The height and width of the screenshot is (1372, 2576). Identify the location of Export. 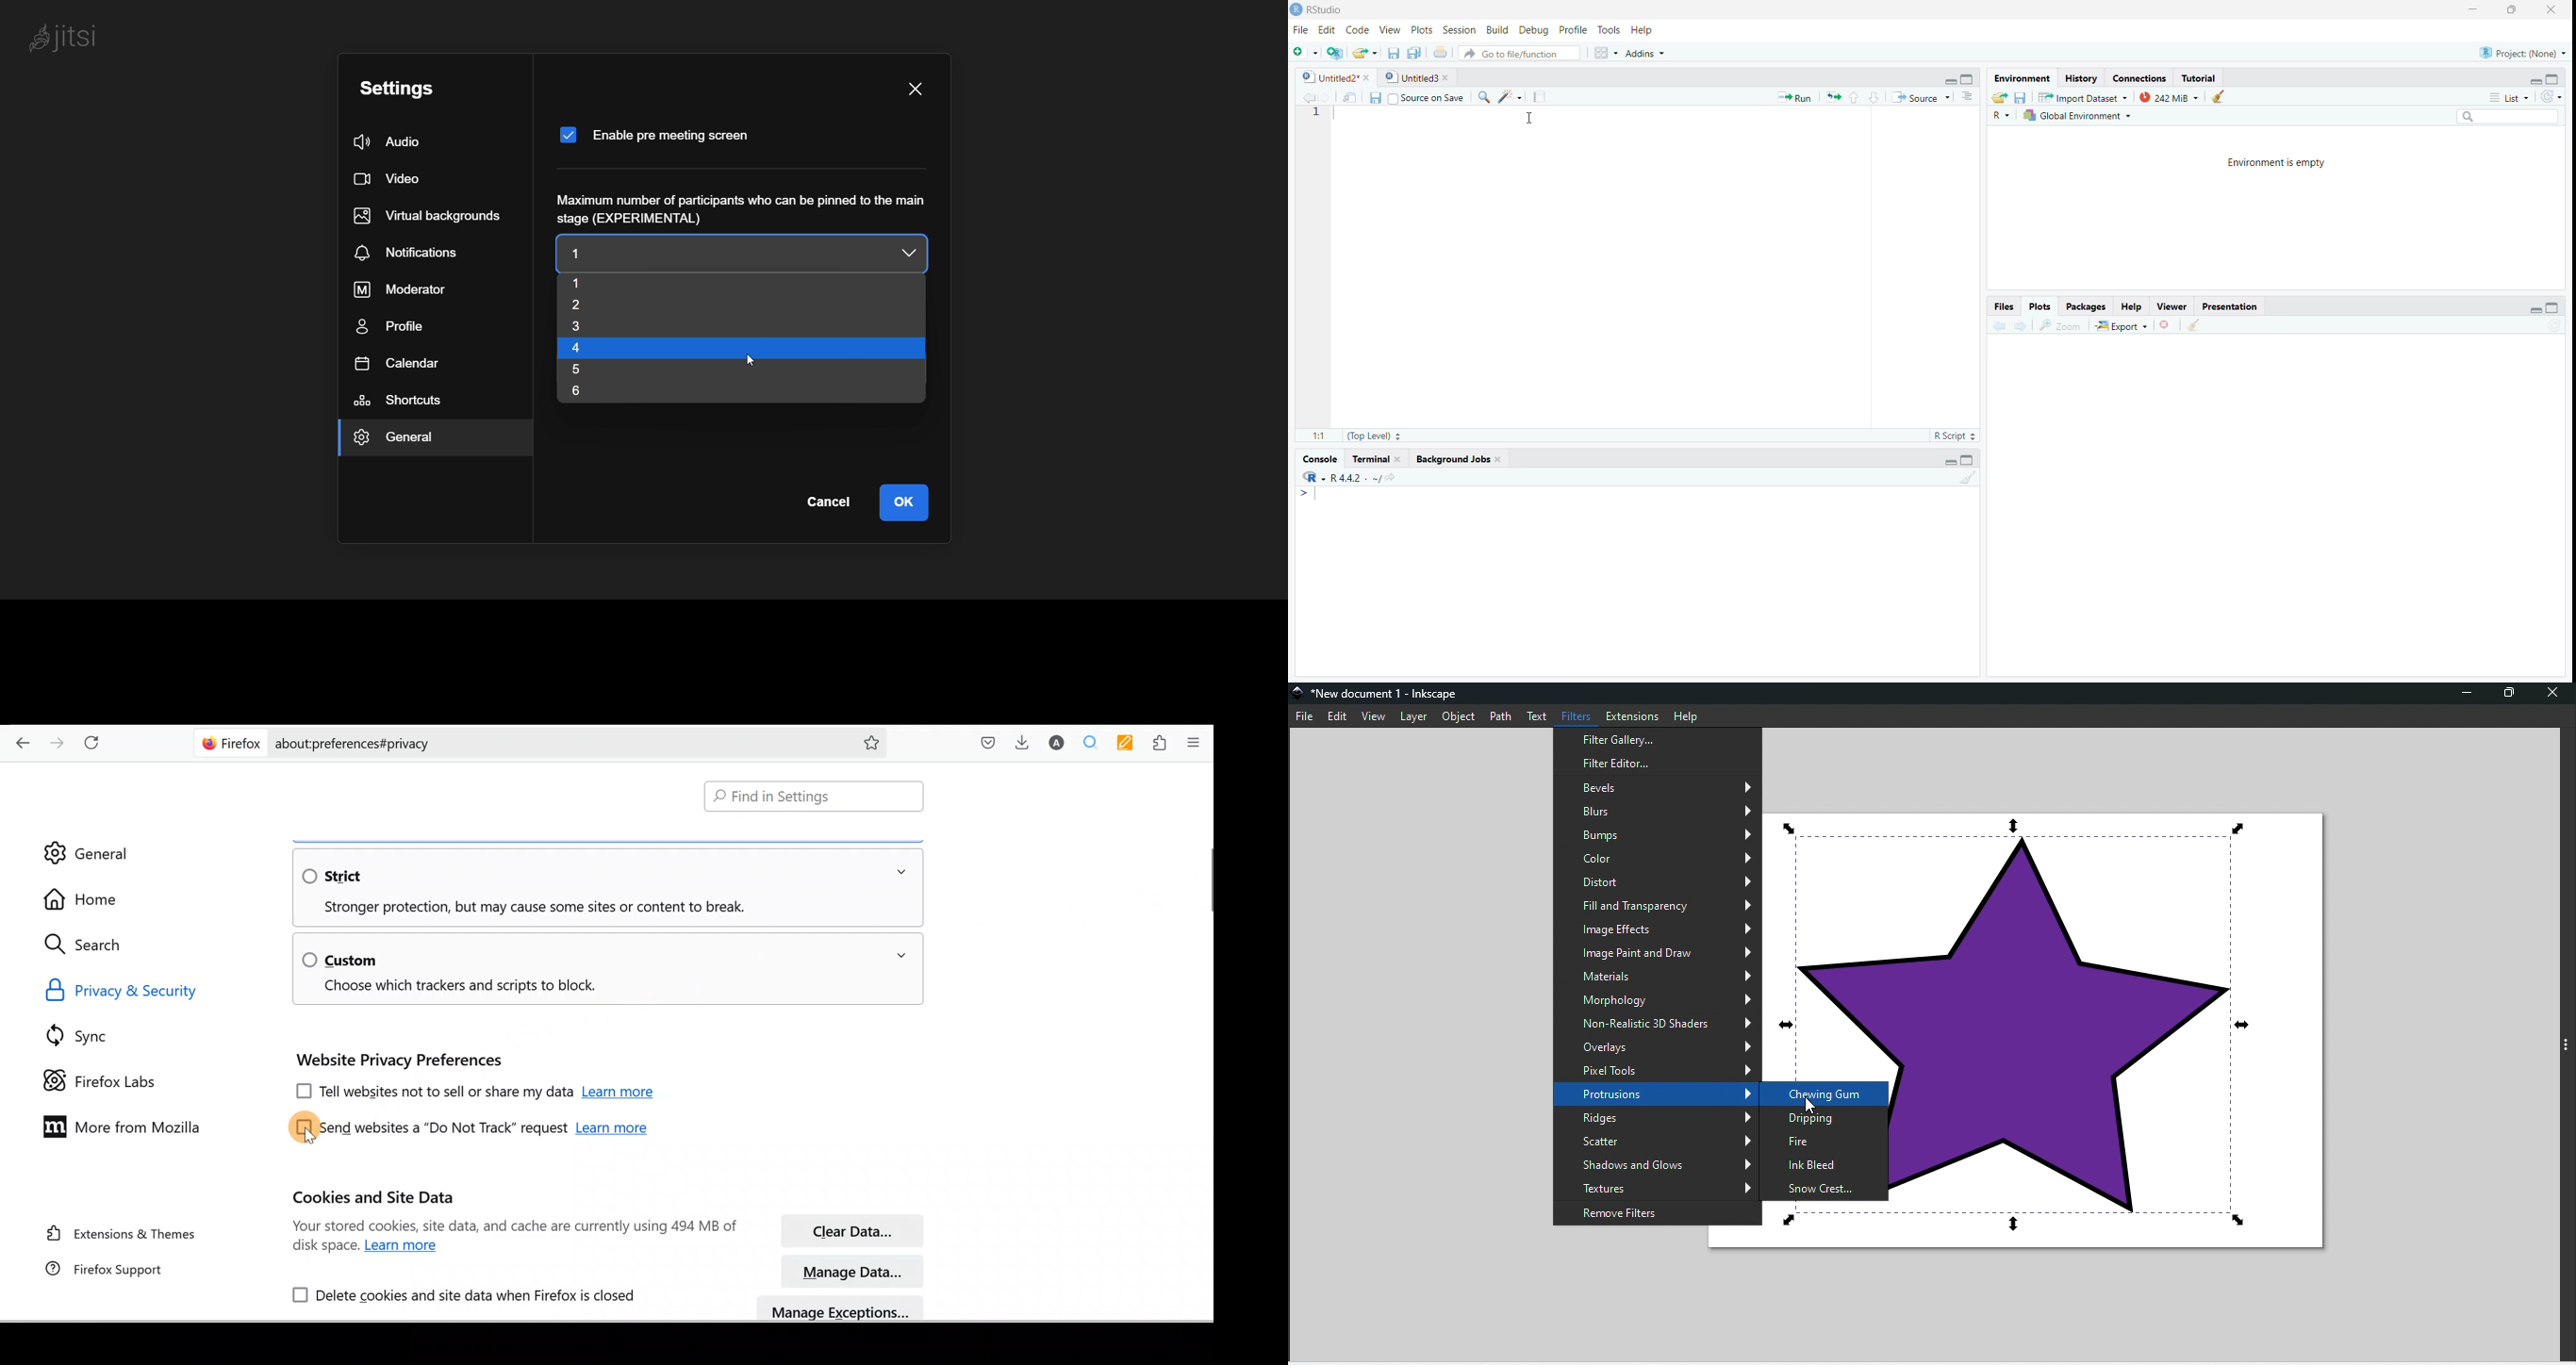
(2121, 325).